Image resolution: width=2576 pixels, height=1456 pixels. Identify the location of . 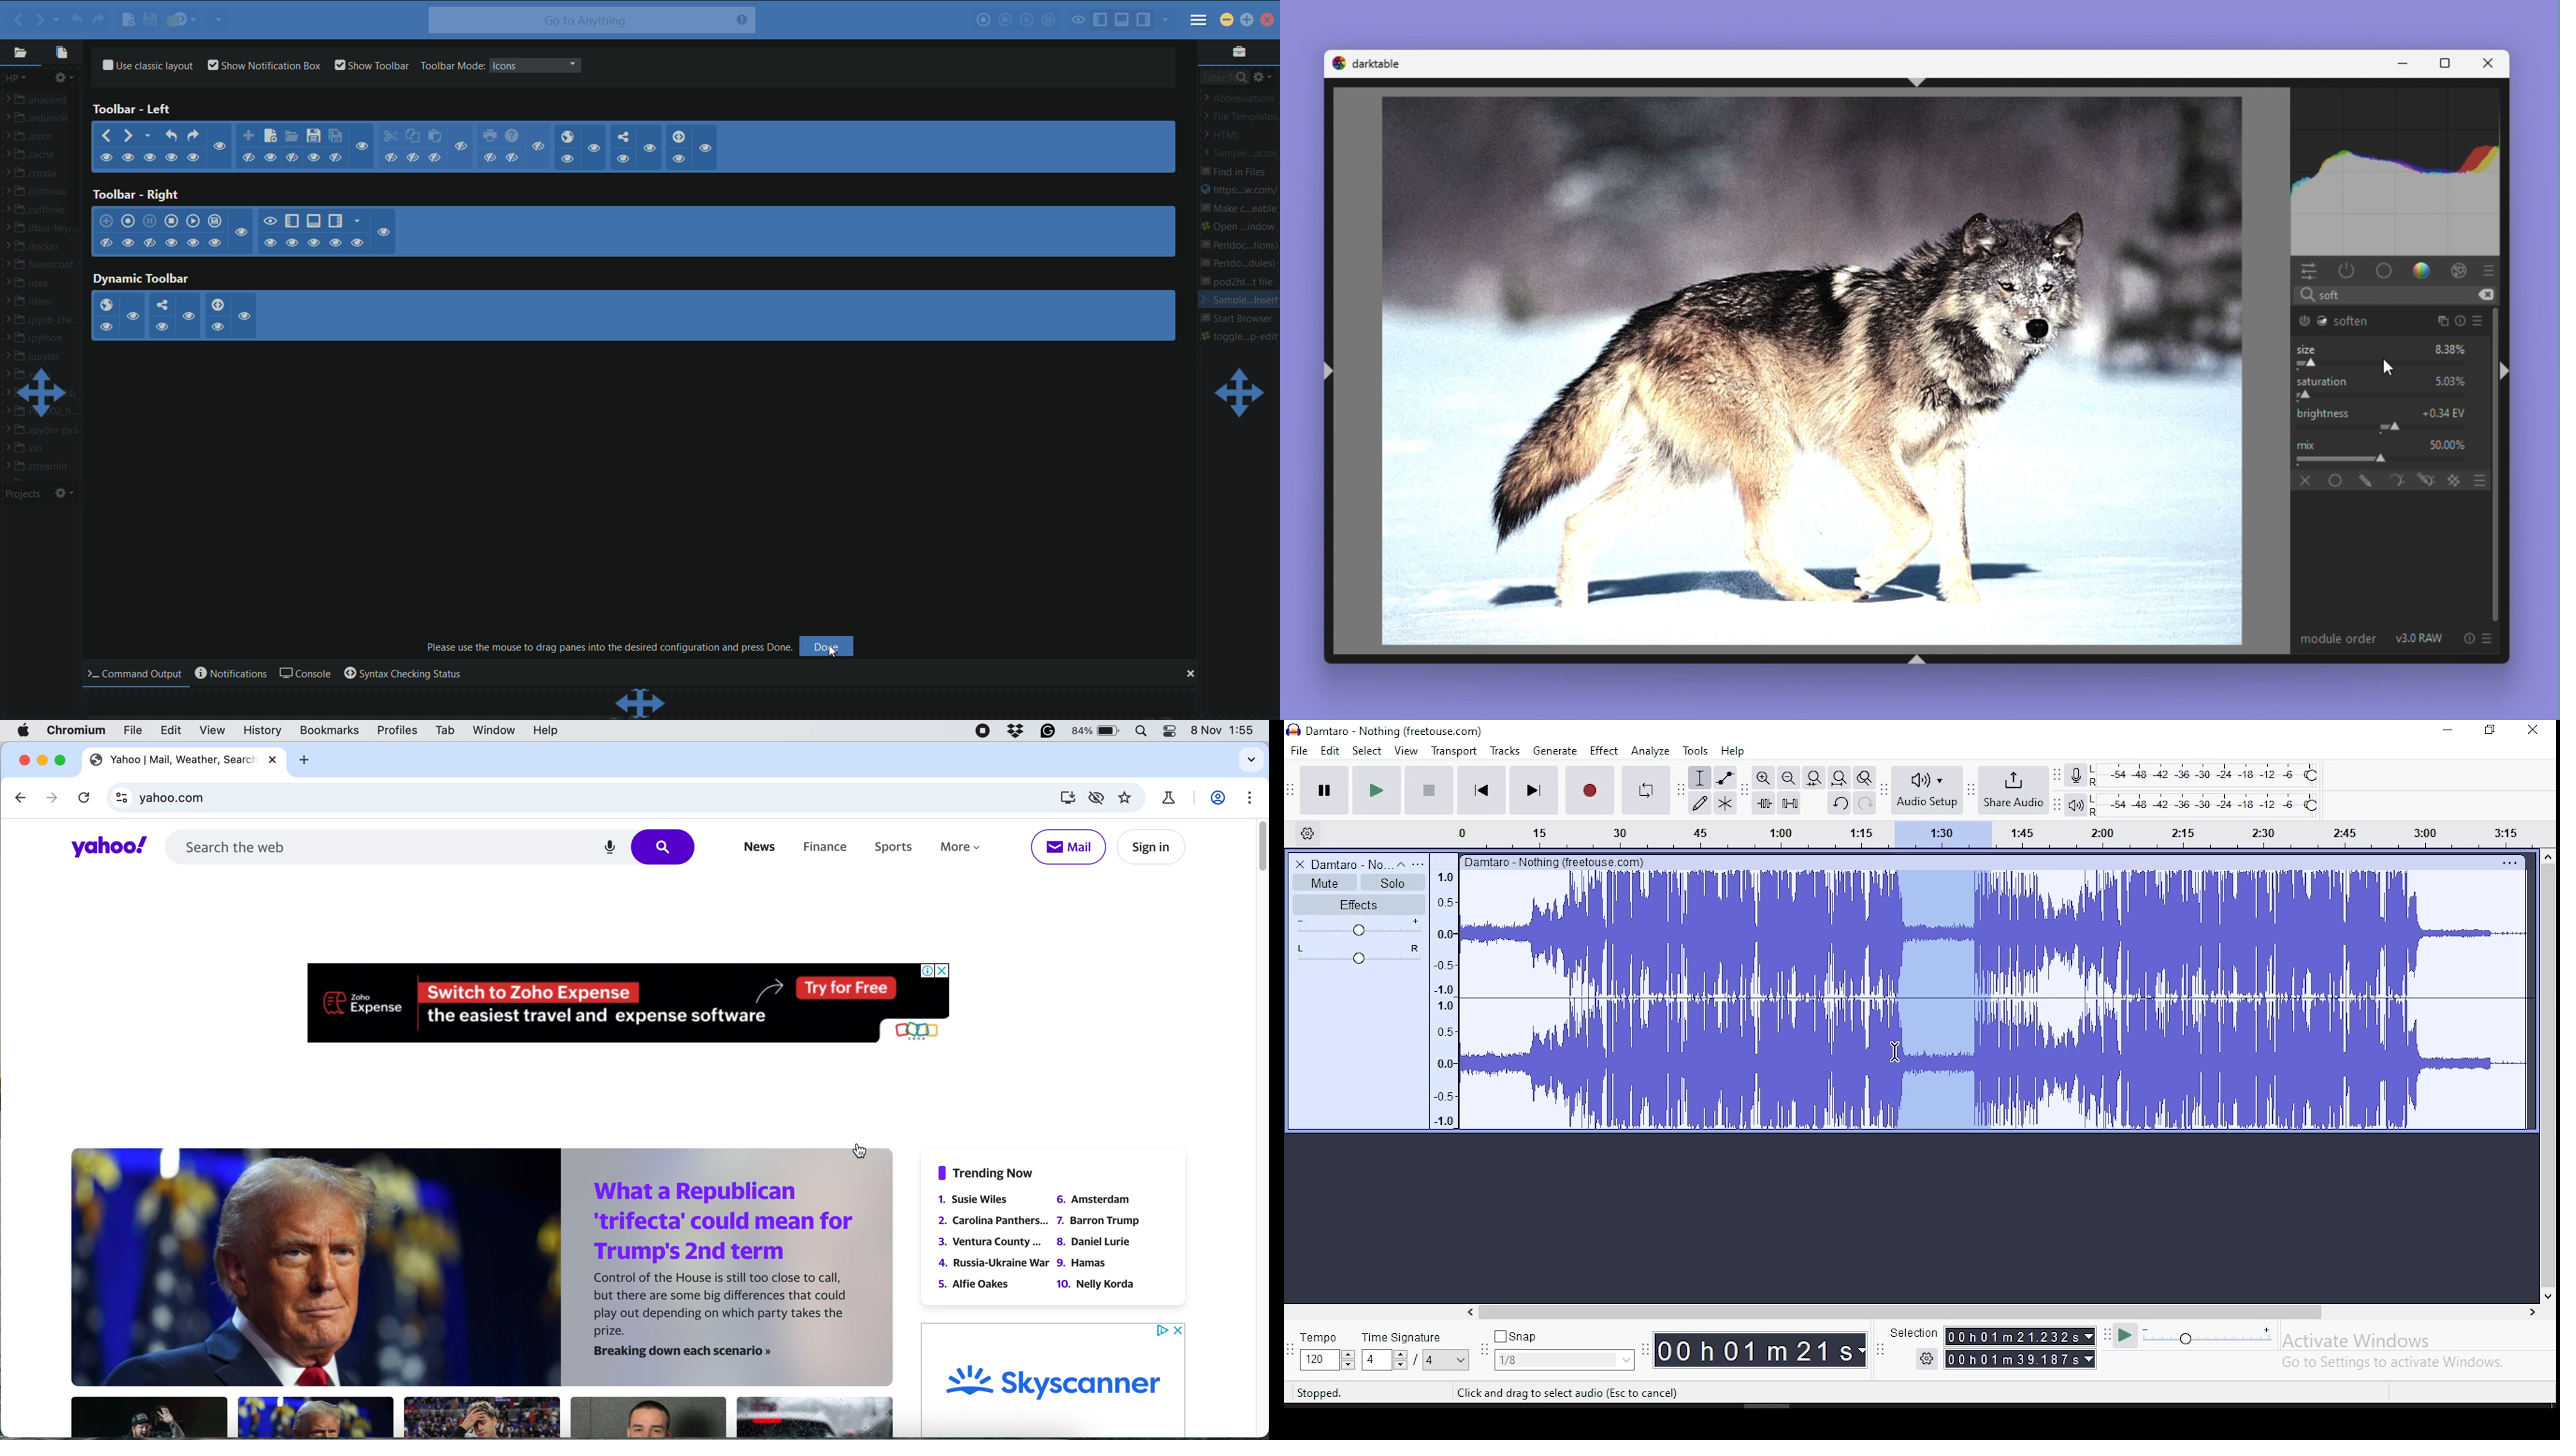
(1970, 790).